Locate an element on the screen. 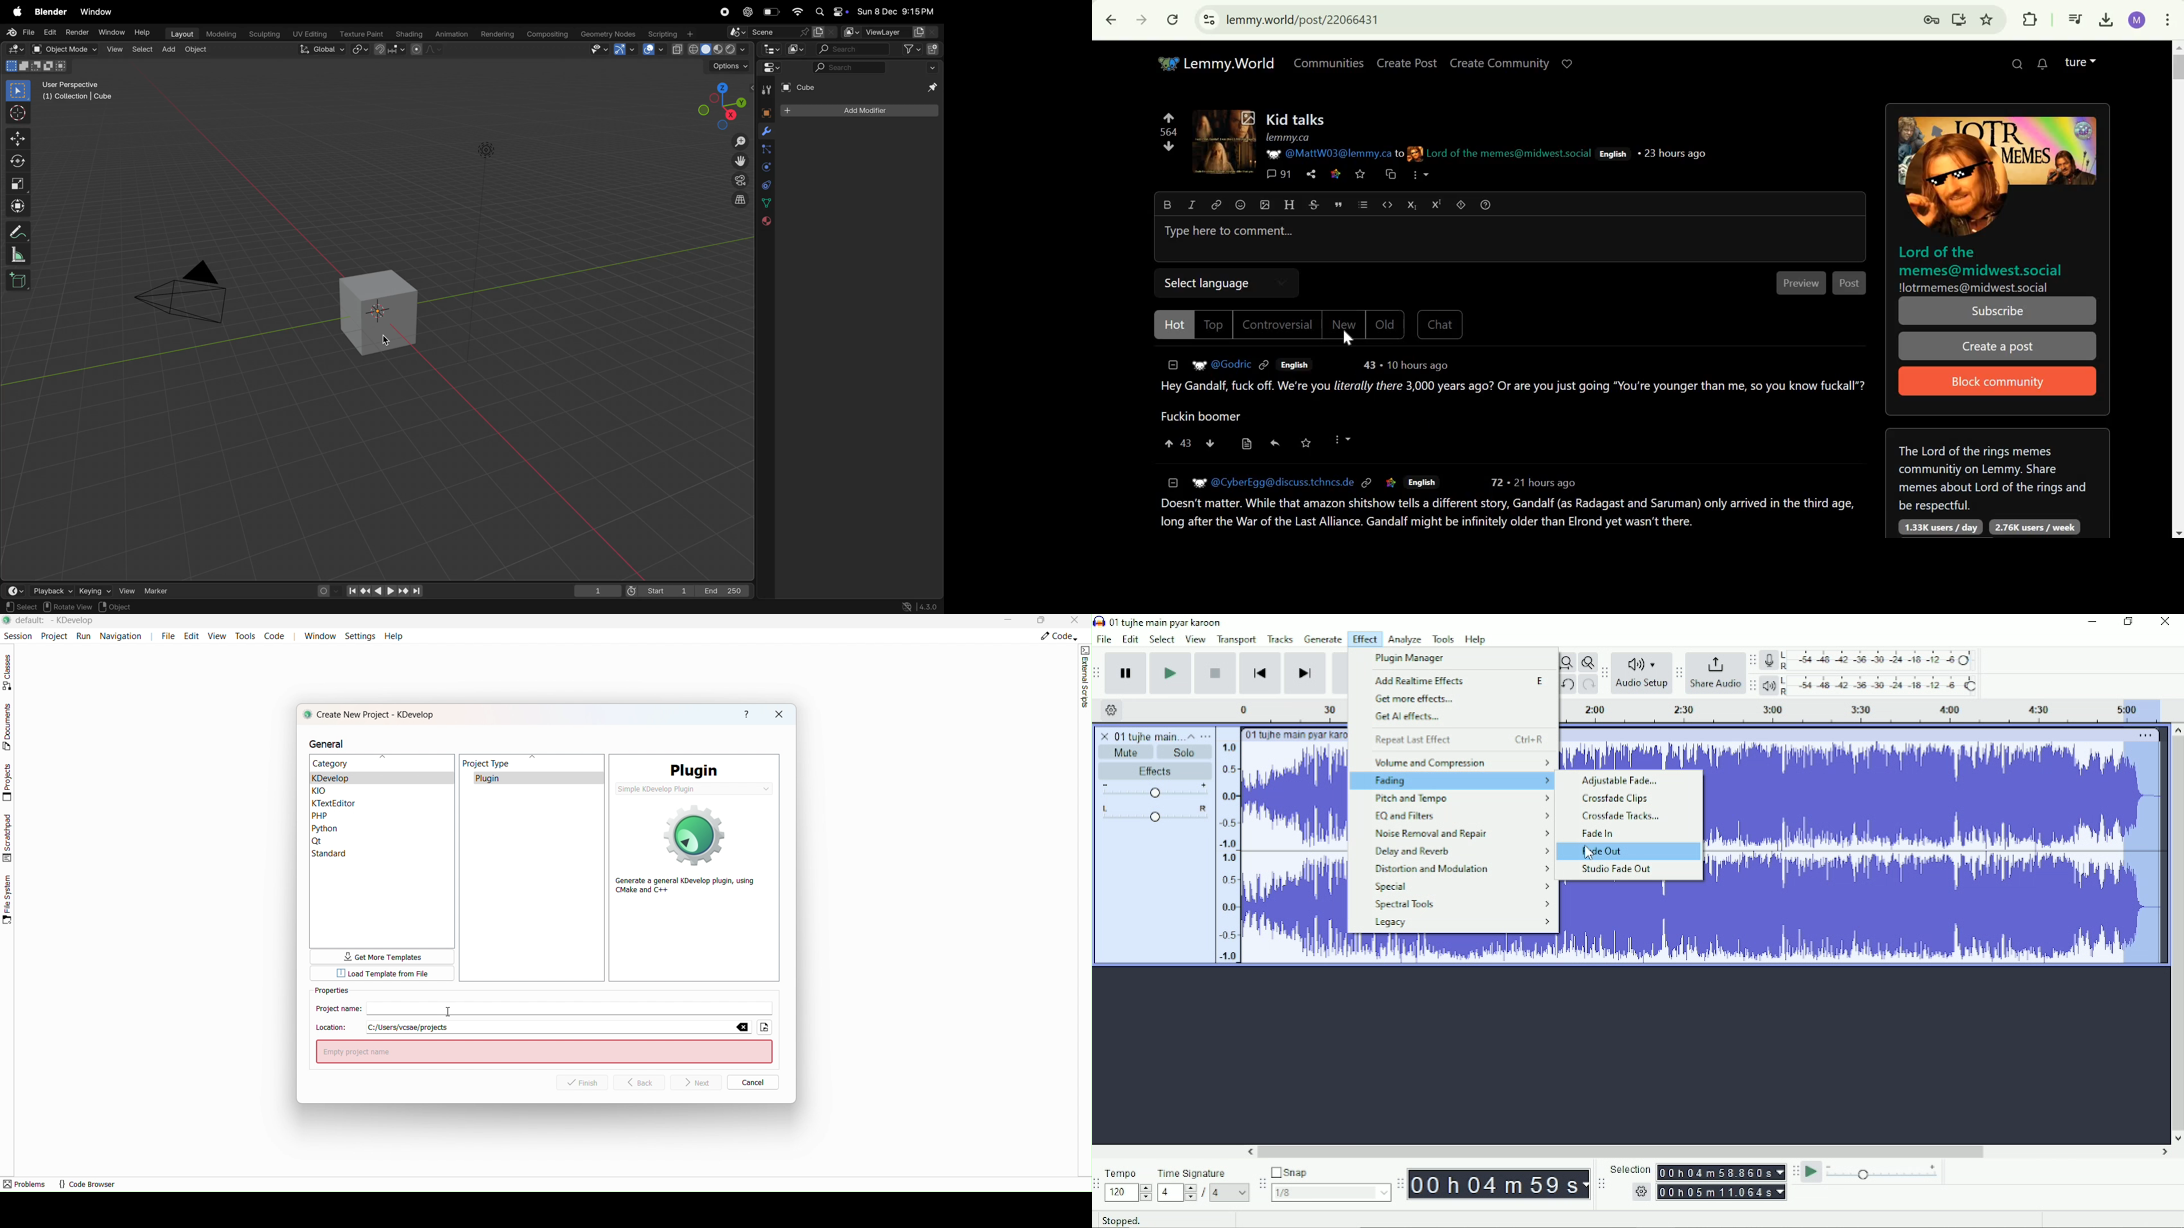 The height and width of the screenshot is (1232, 2184). close is located at coordinates (1103, 735).